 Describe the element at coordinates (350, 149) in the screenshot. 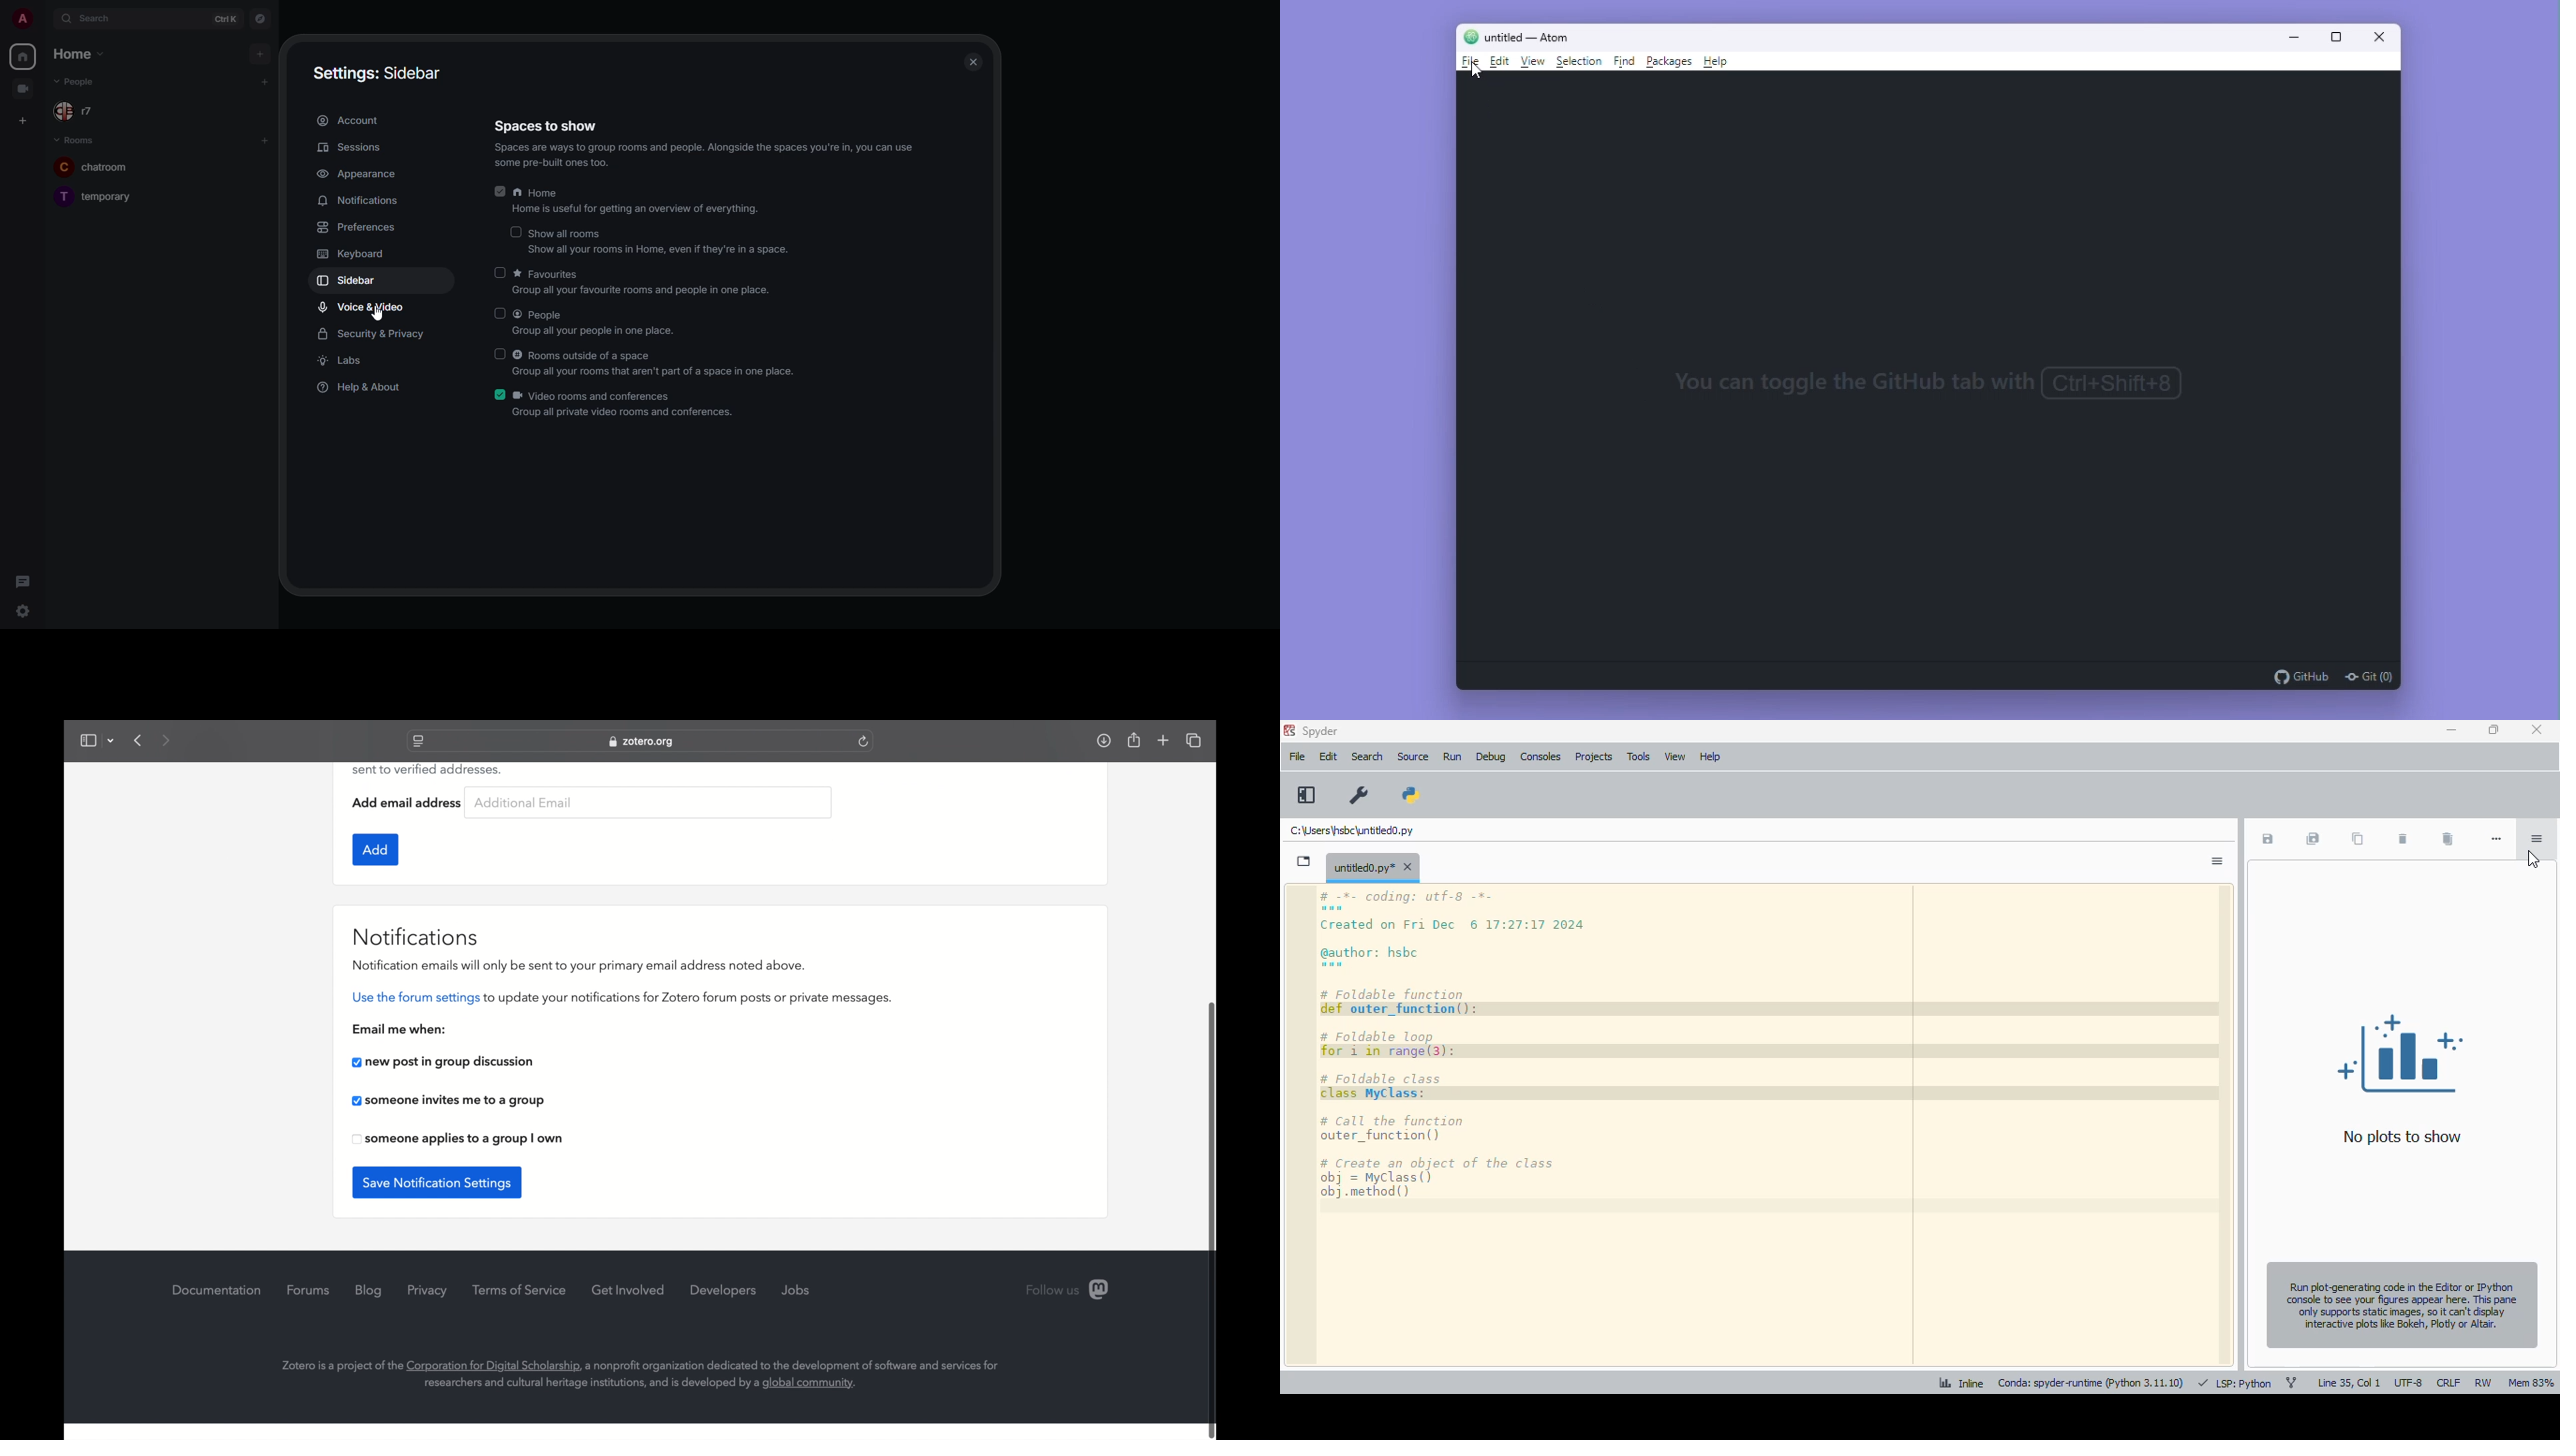

I see `sessions` at that location.